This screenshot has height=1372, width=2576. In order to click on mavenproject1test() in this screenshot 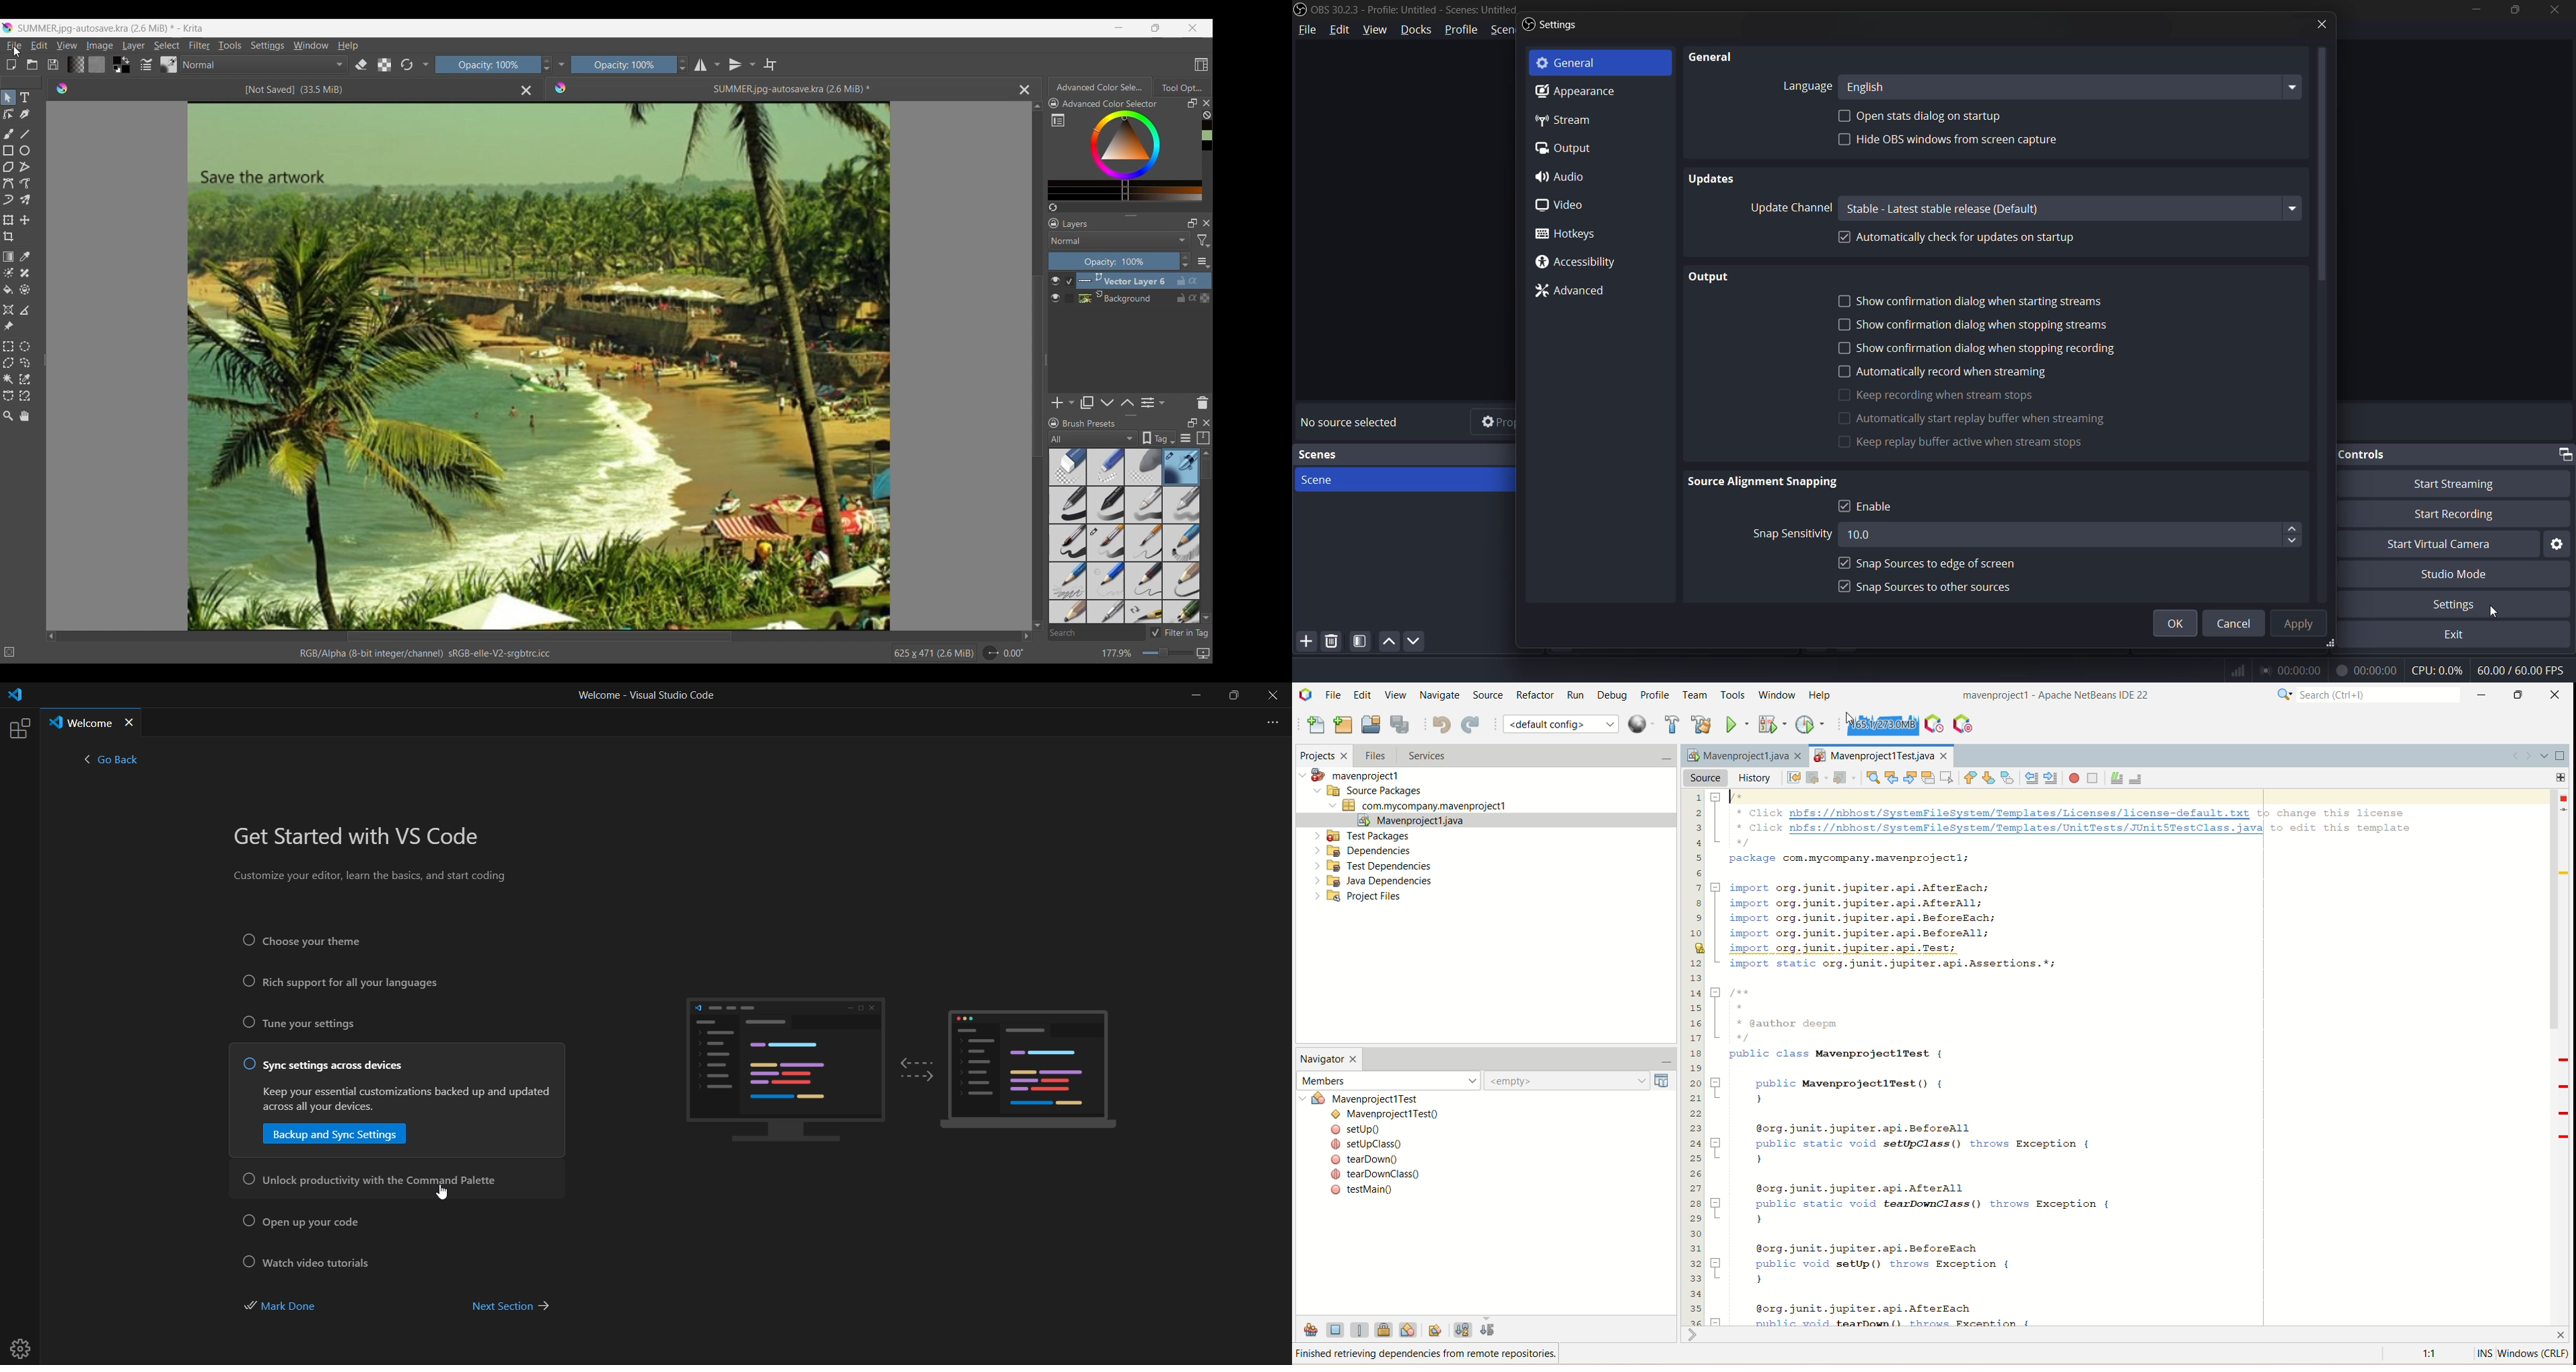, I will do `click(1405, 1113)`.